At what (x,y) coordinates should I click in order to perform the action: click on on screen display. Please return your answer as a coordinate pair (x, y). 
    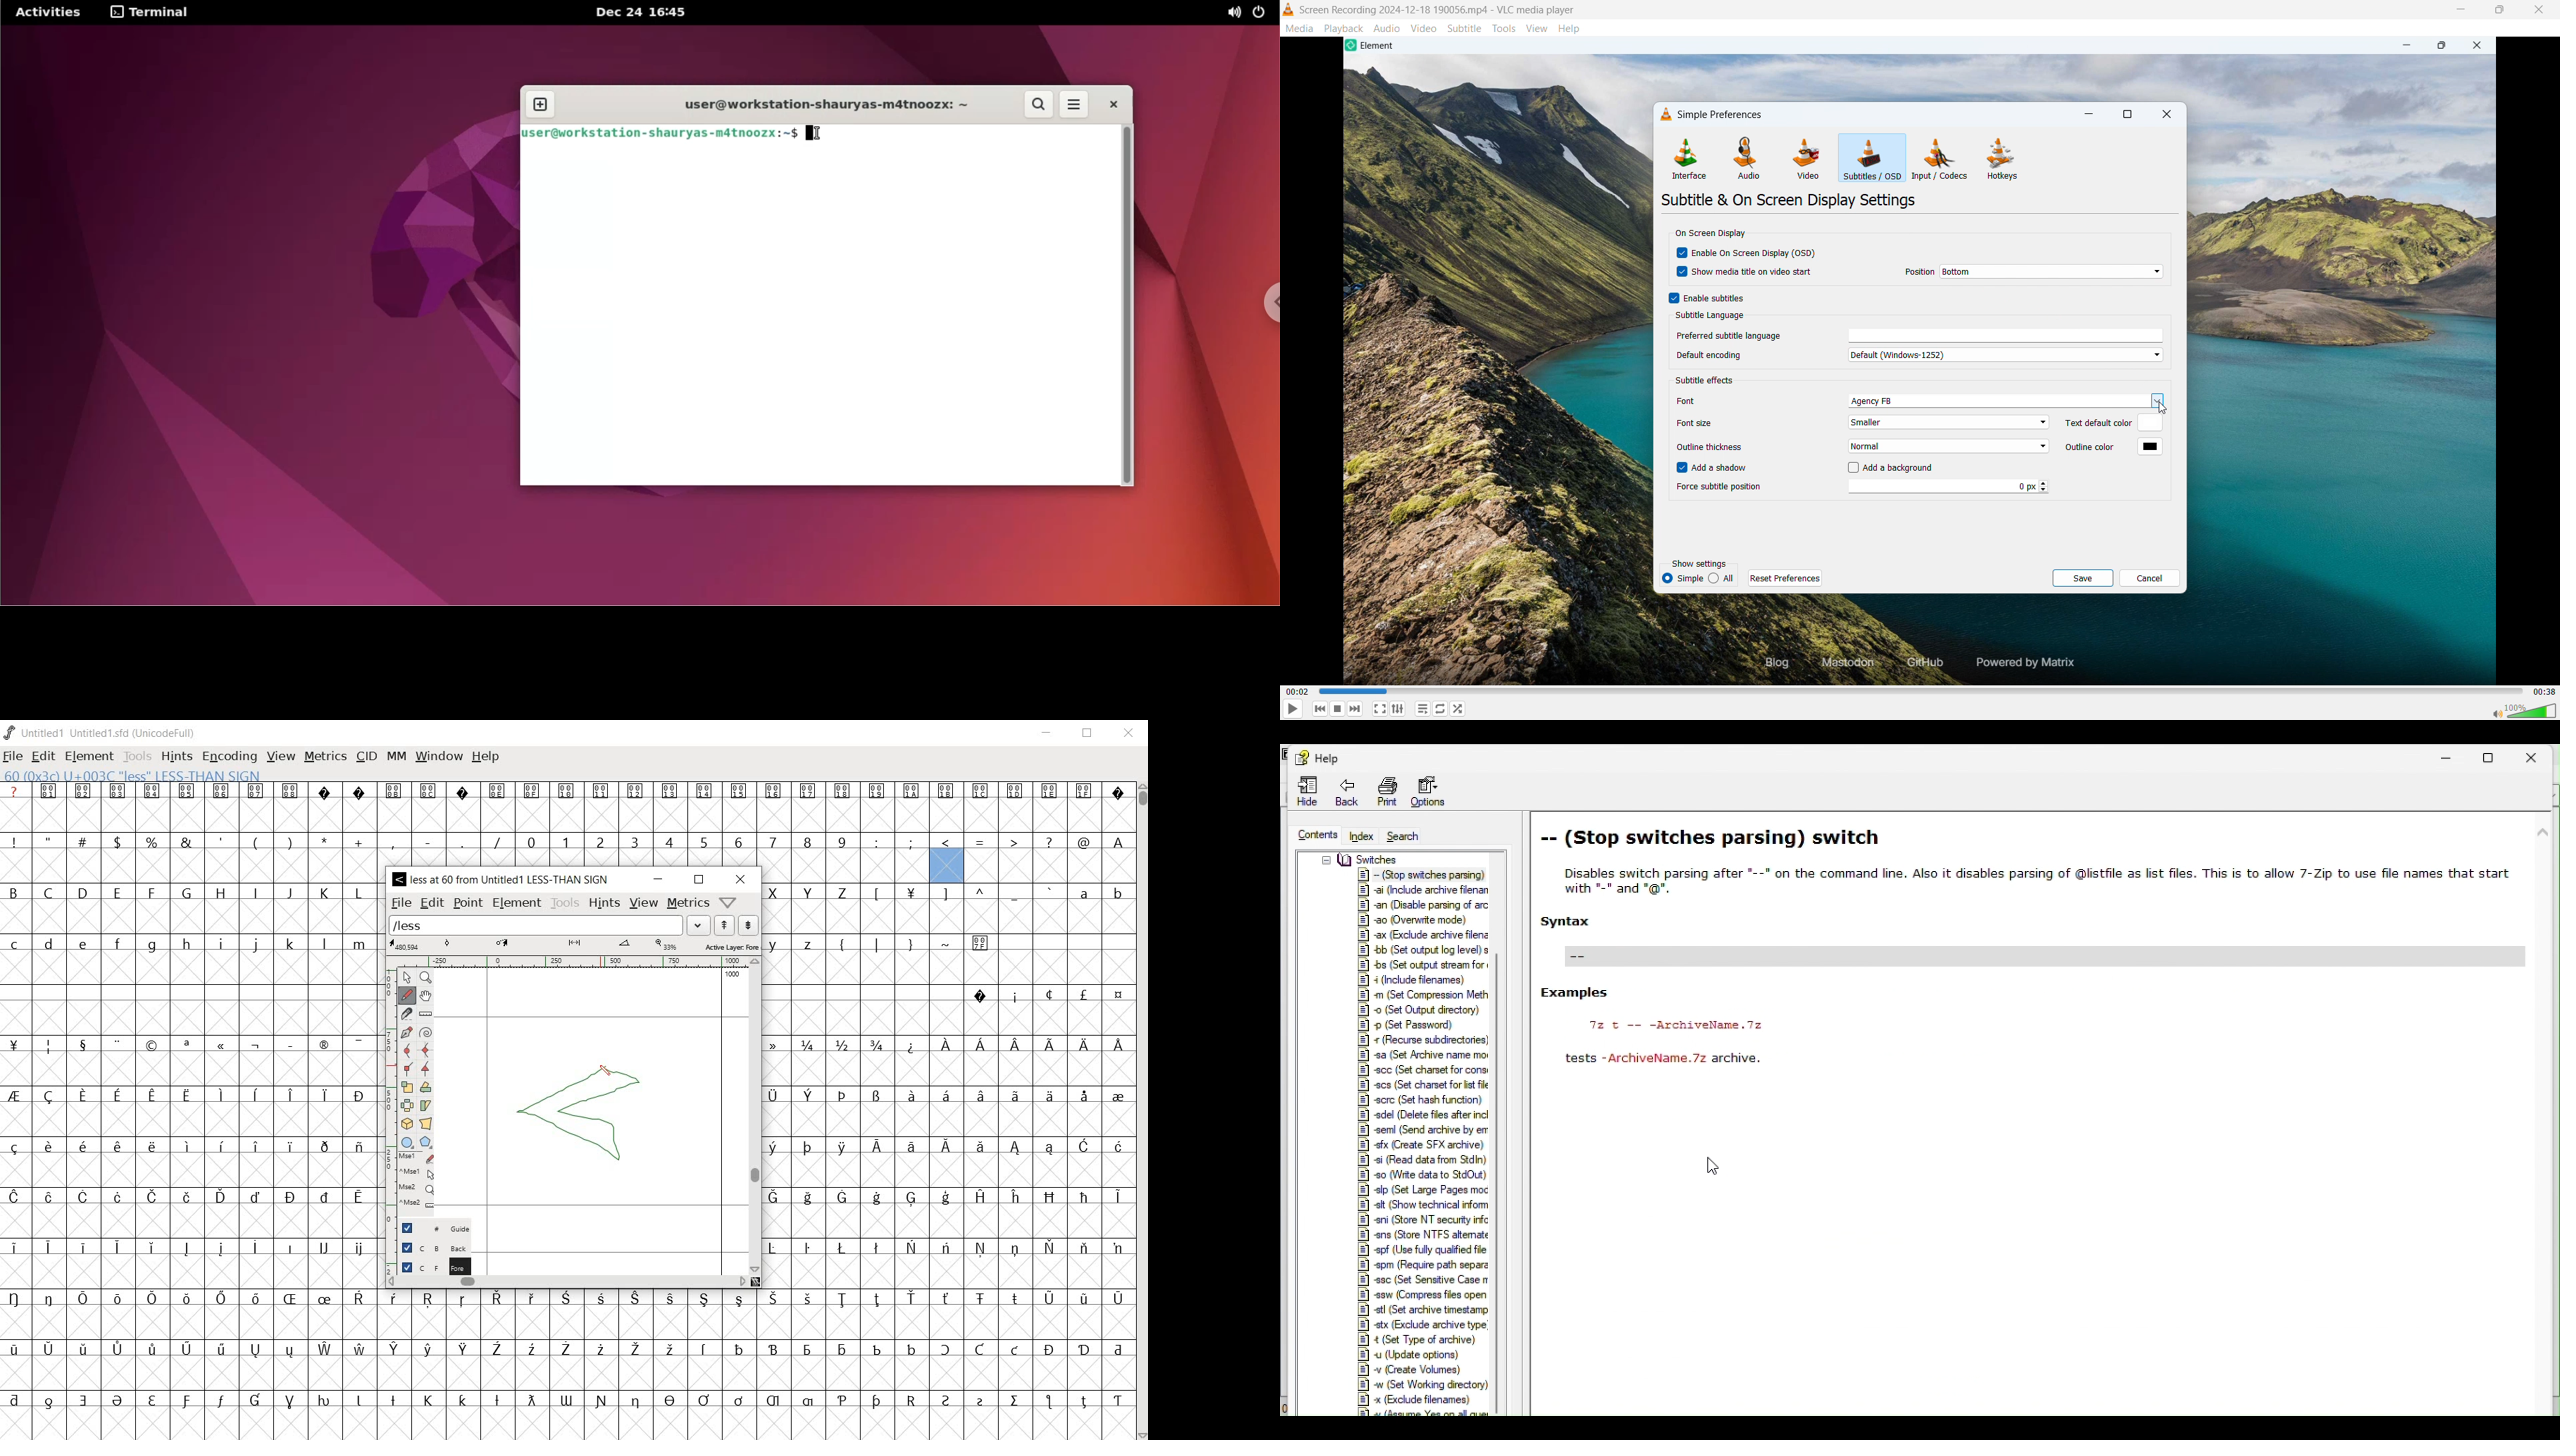
    Looking at the image, I should click on (1709, 233).